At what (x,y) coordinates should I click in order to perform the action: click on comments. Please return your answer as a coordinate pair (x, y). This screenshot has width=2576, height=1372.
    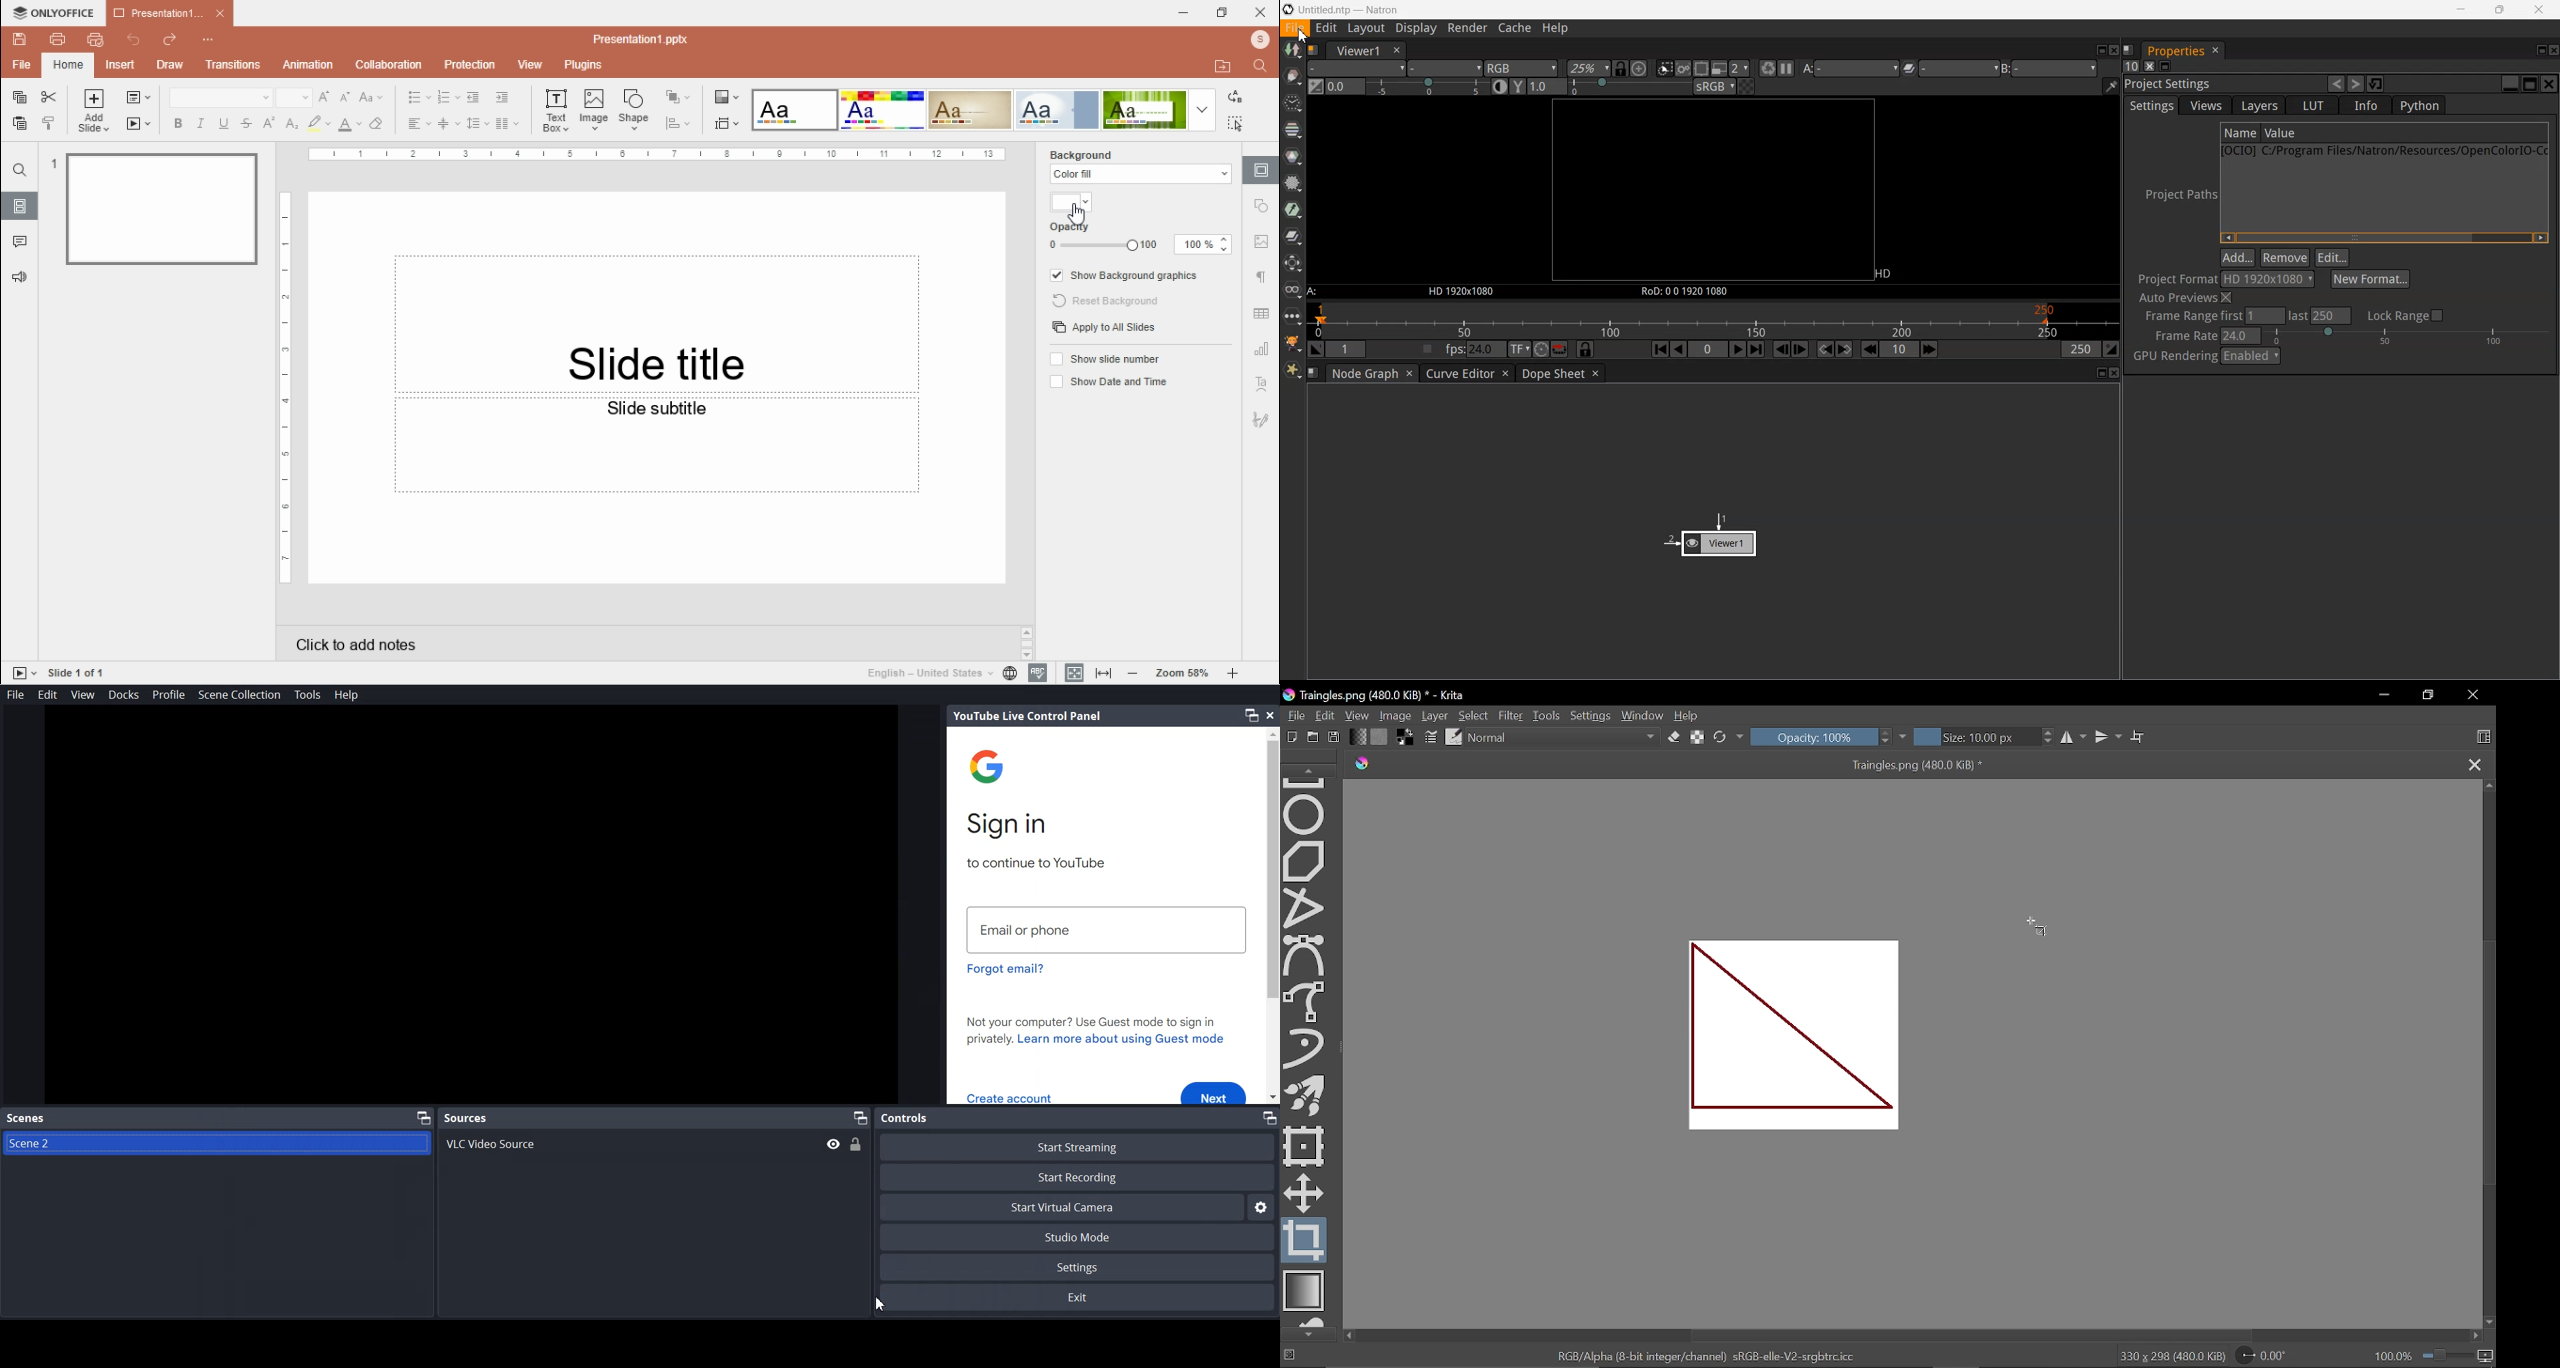
    Looking at the image, I should click on (20, 240).